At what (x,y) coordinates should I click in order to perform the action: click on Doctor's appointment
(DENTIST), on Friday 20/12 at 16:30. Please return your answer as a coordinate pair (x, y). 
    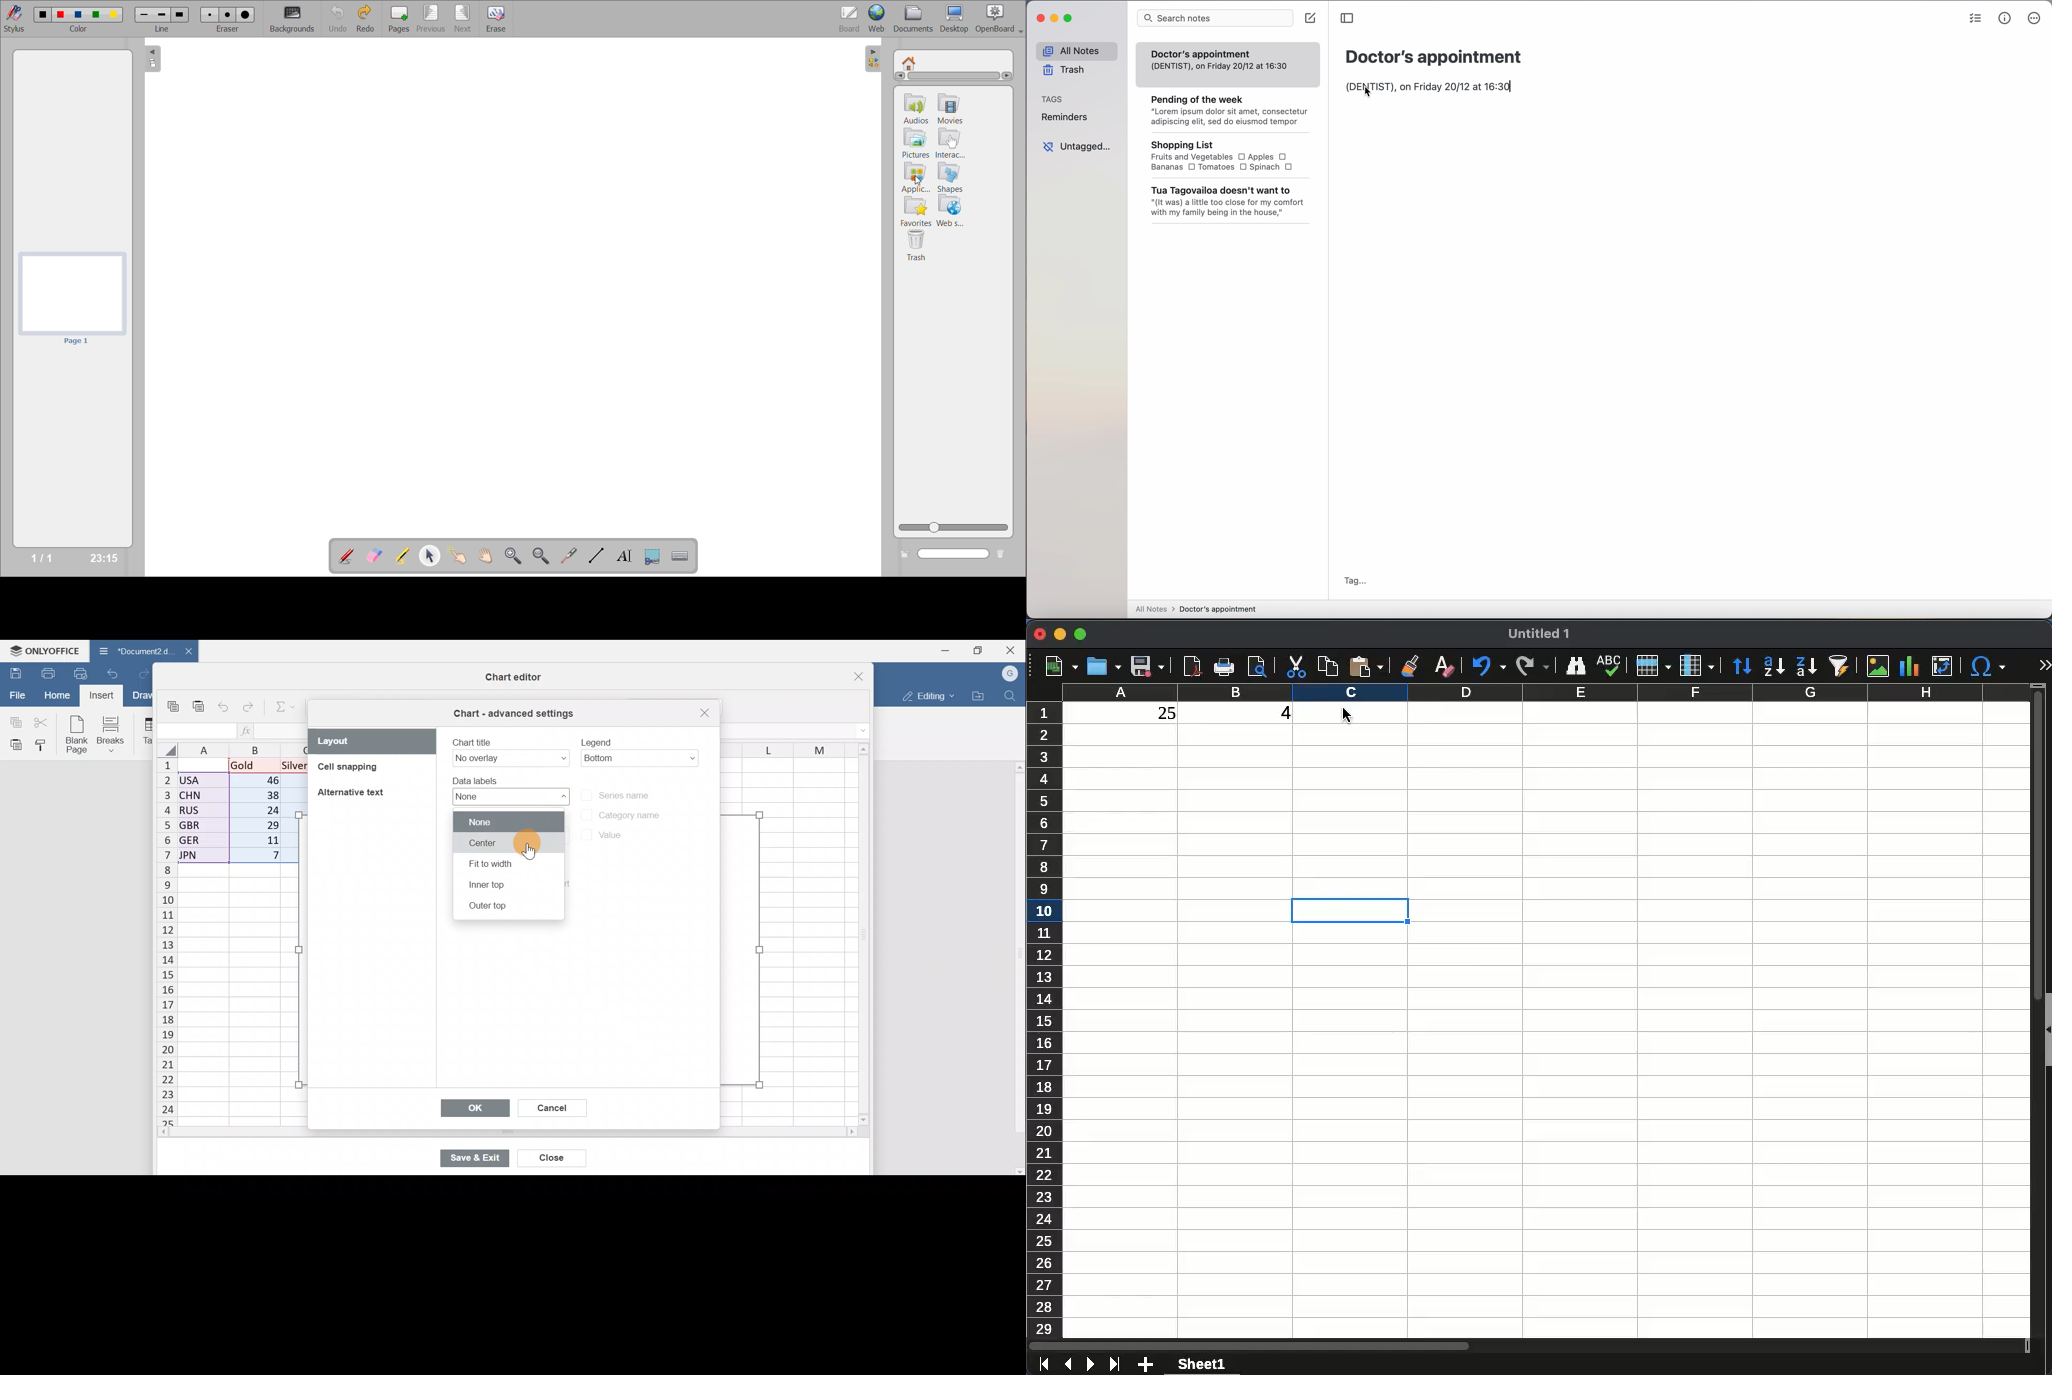
    Looking at the image, I should click on (1220, 59).